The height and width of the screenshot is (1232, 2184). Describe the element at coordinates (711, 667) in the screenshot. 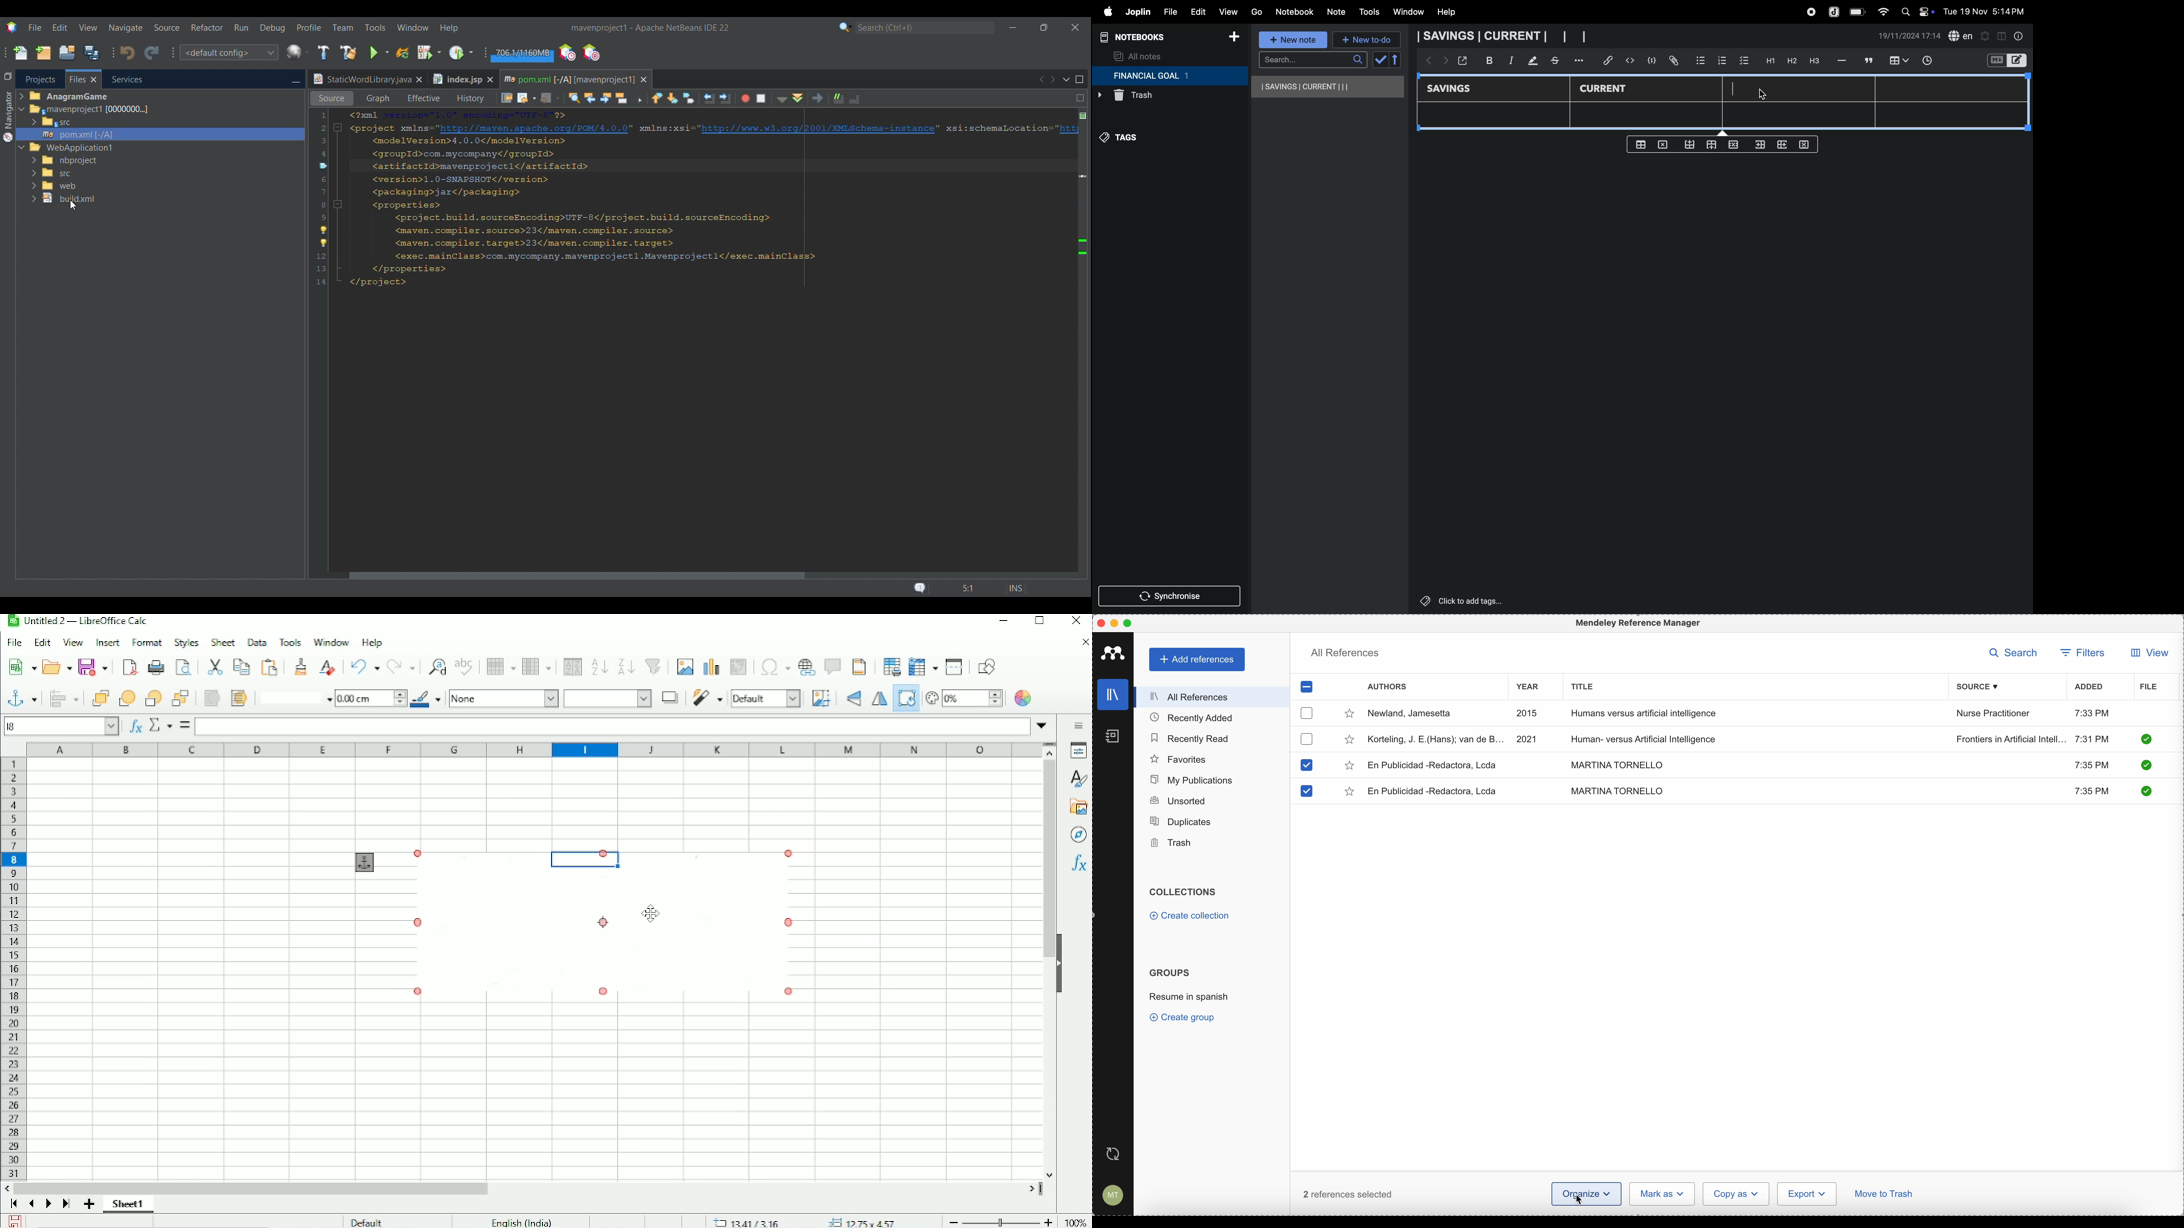

I see `Insert chart` at that location.